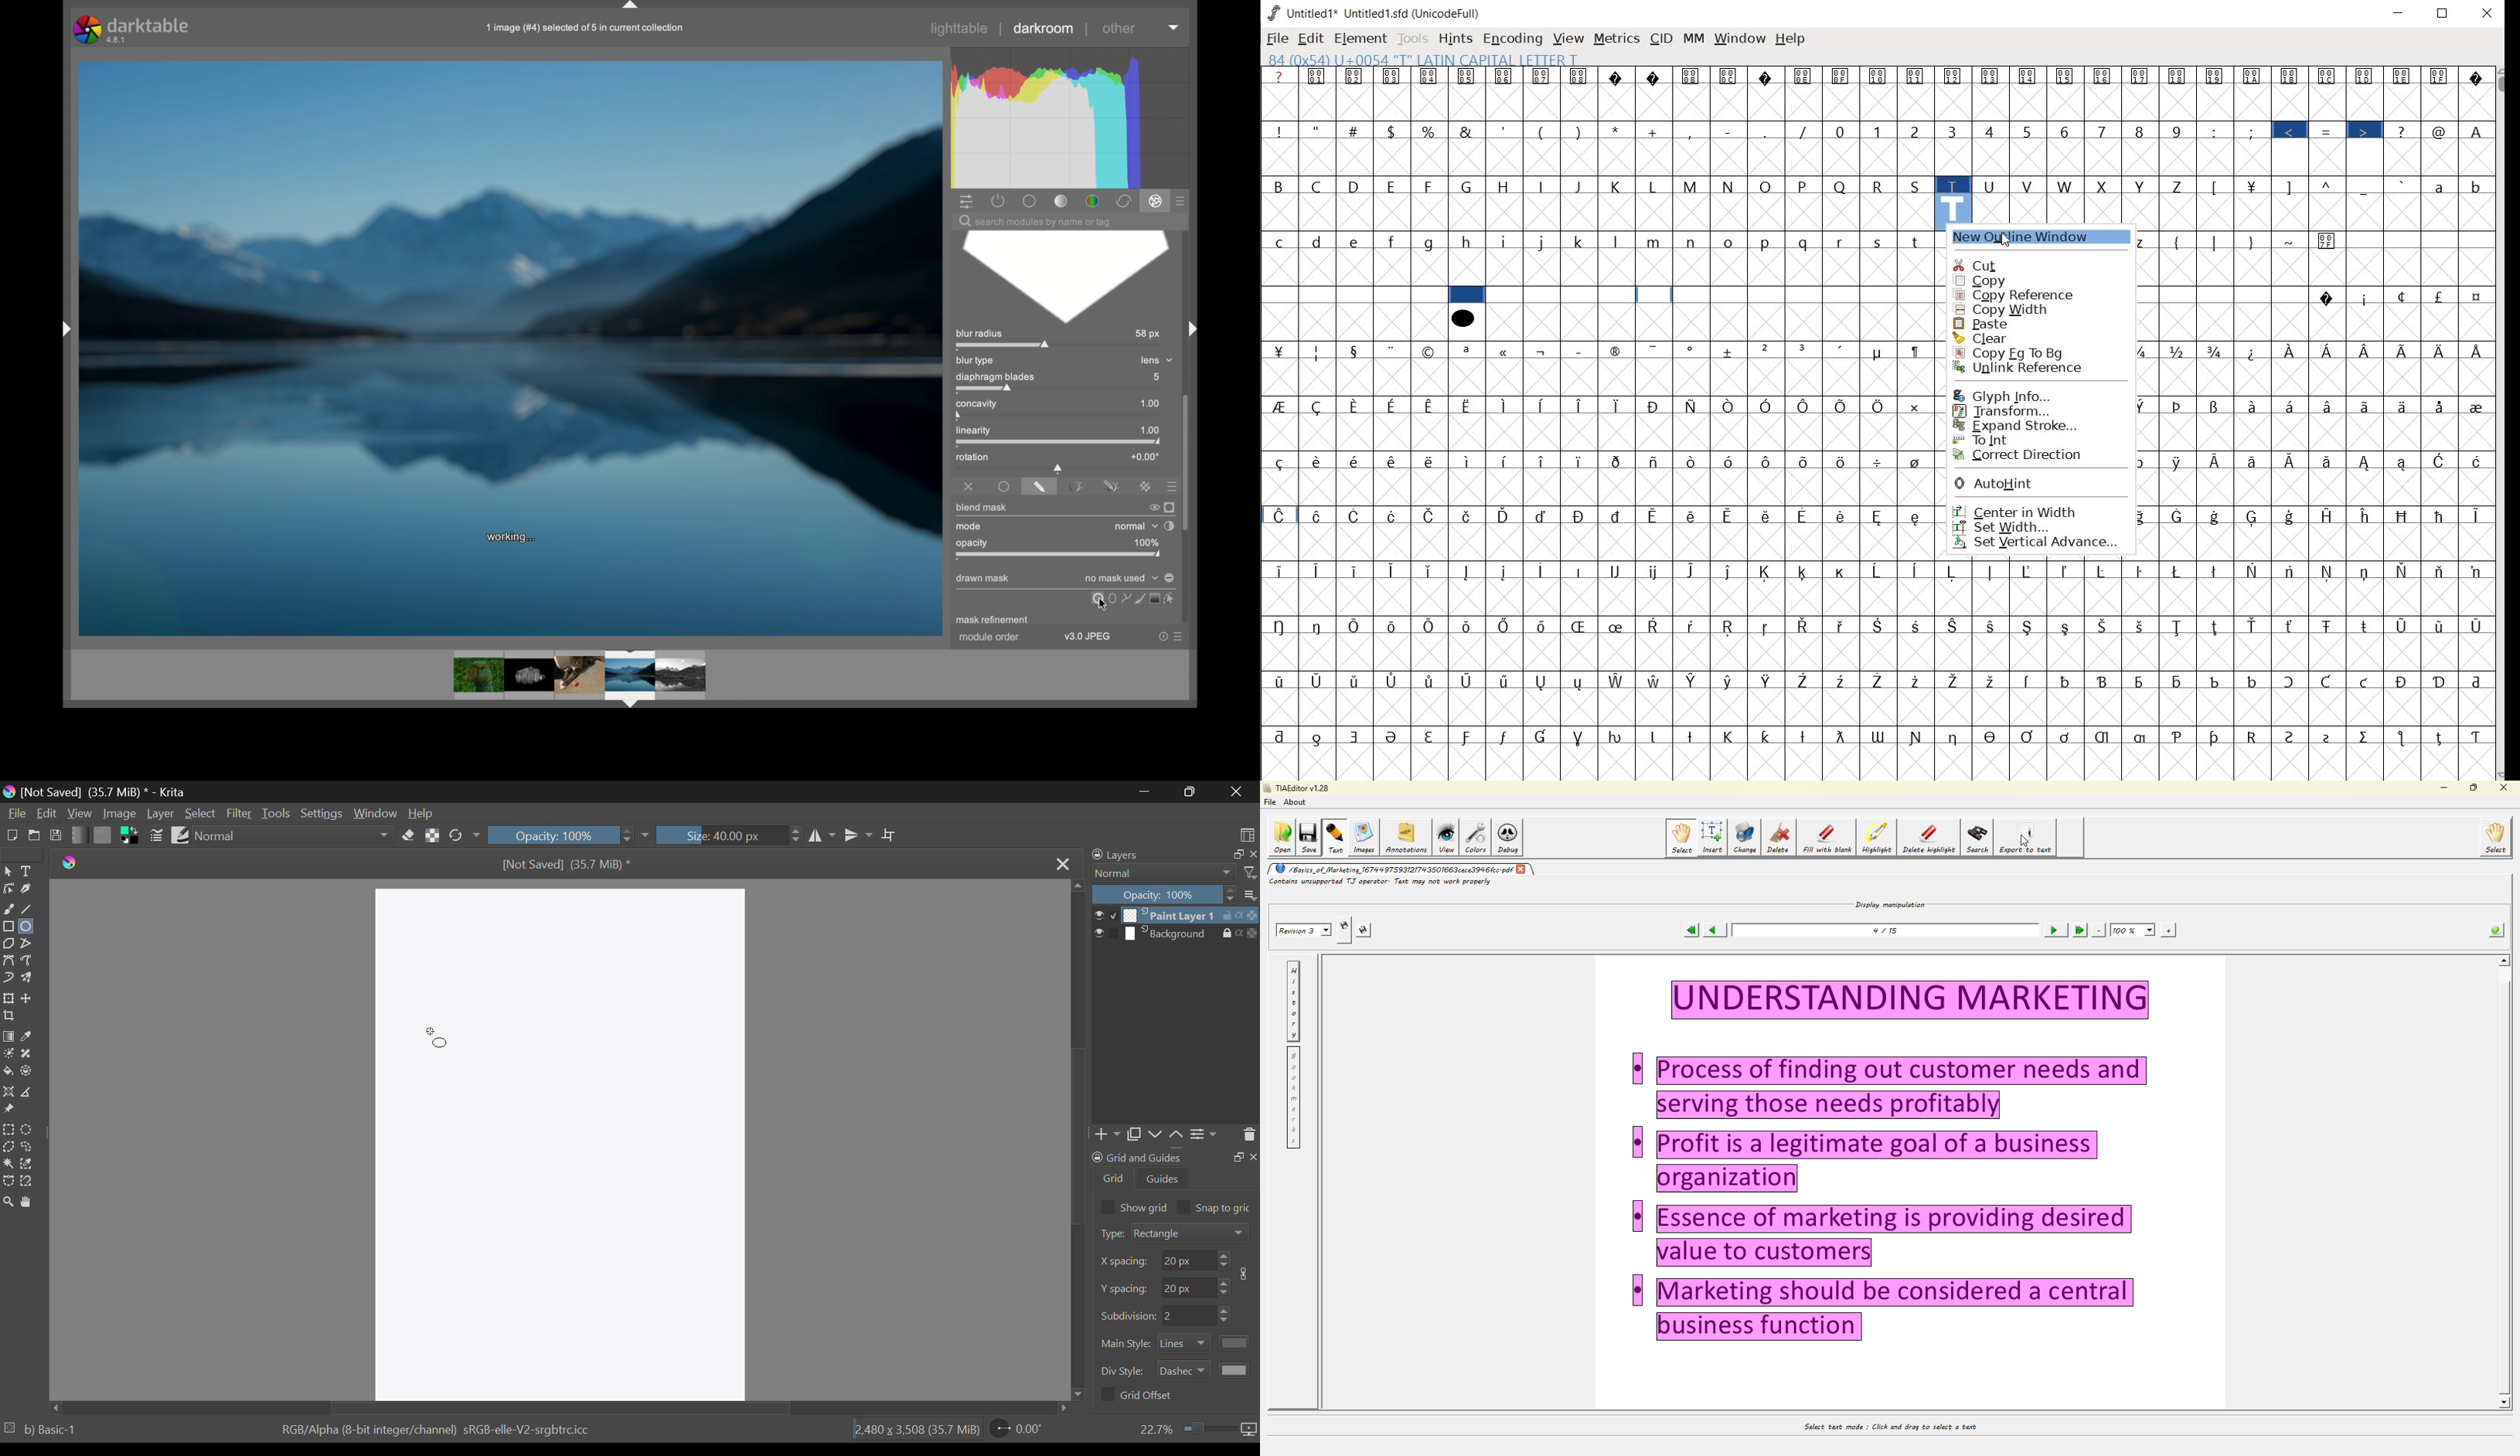 This screenshot has height=1456, width=2520. Describe the element at coordinates (1768, 406) in the screenshot. I see `Symbol` at that location.